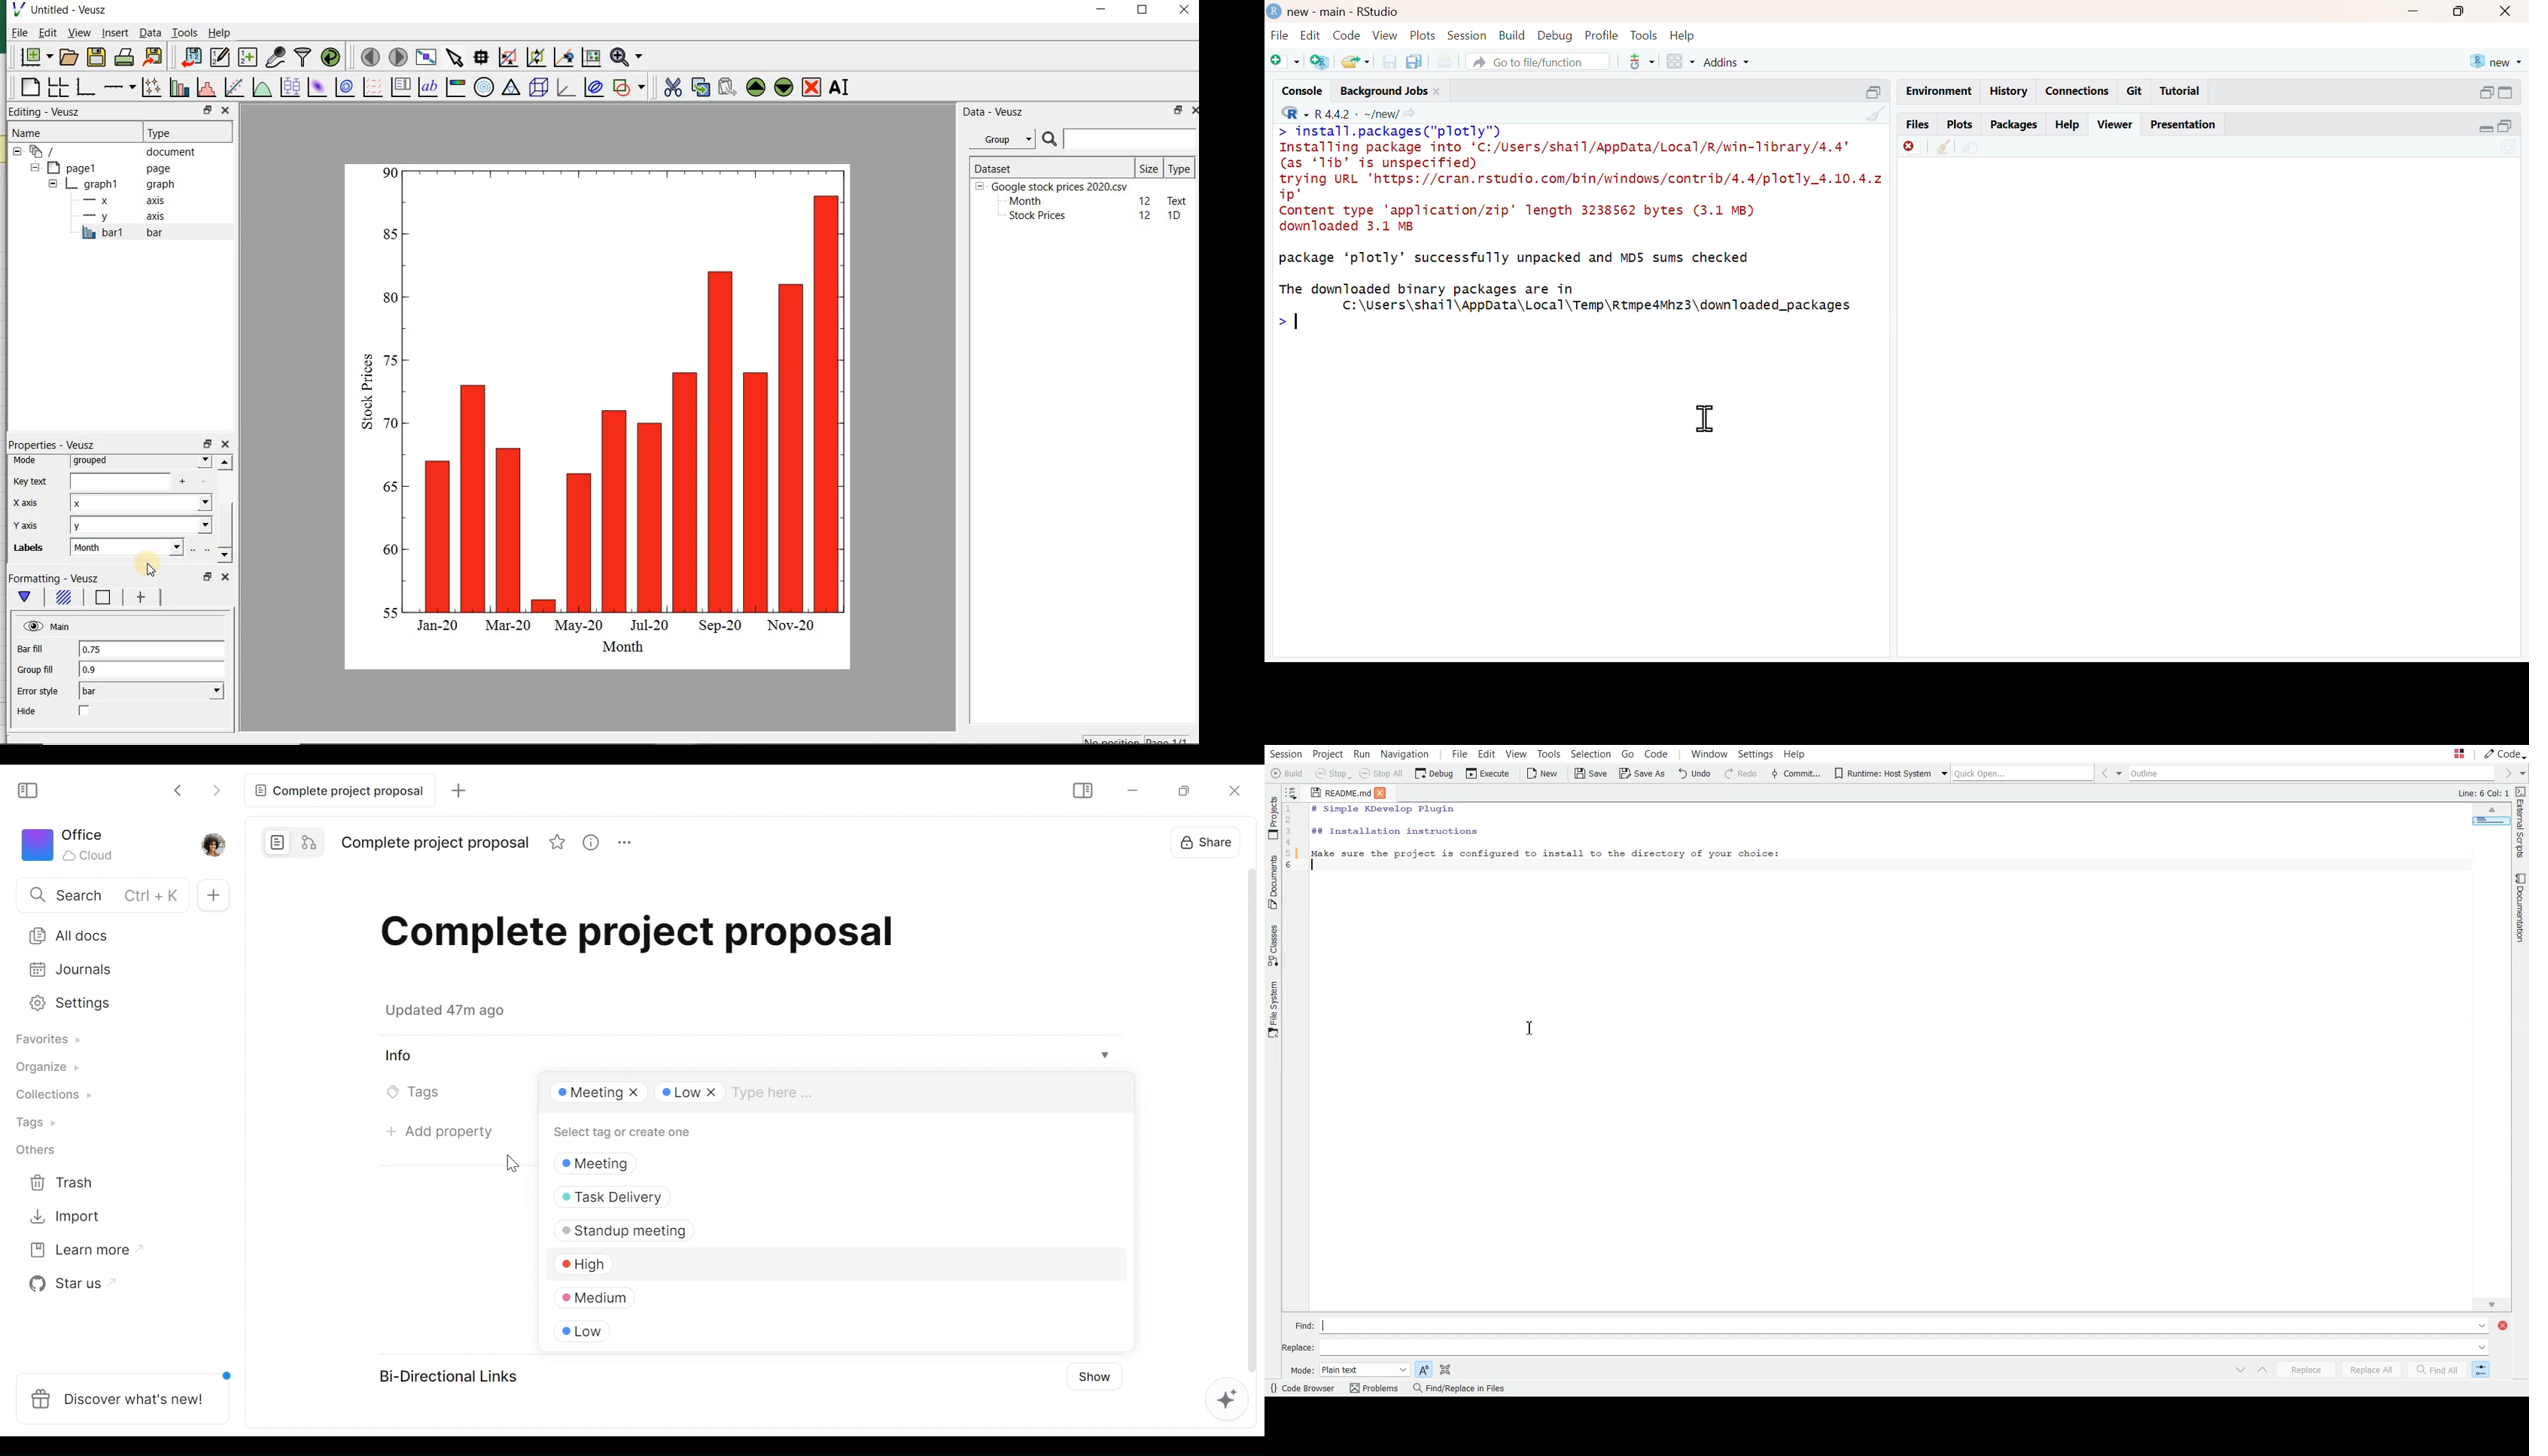  What do you see at coordinates (224, 511) in the screenshot?
I see `scrollbar` at bounding box center [224, 511].